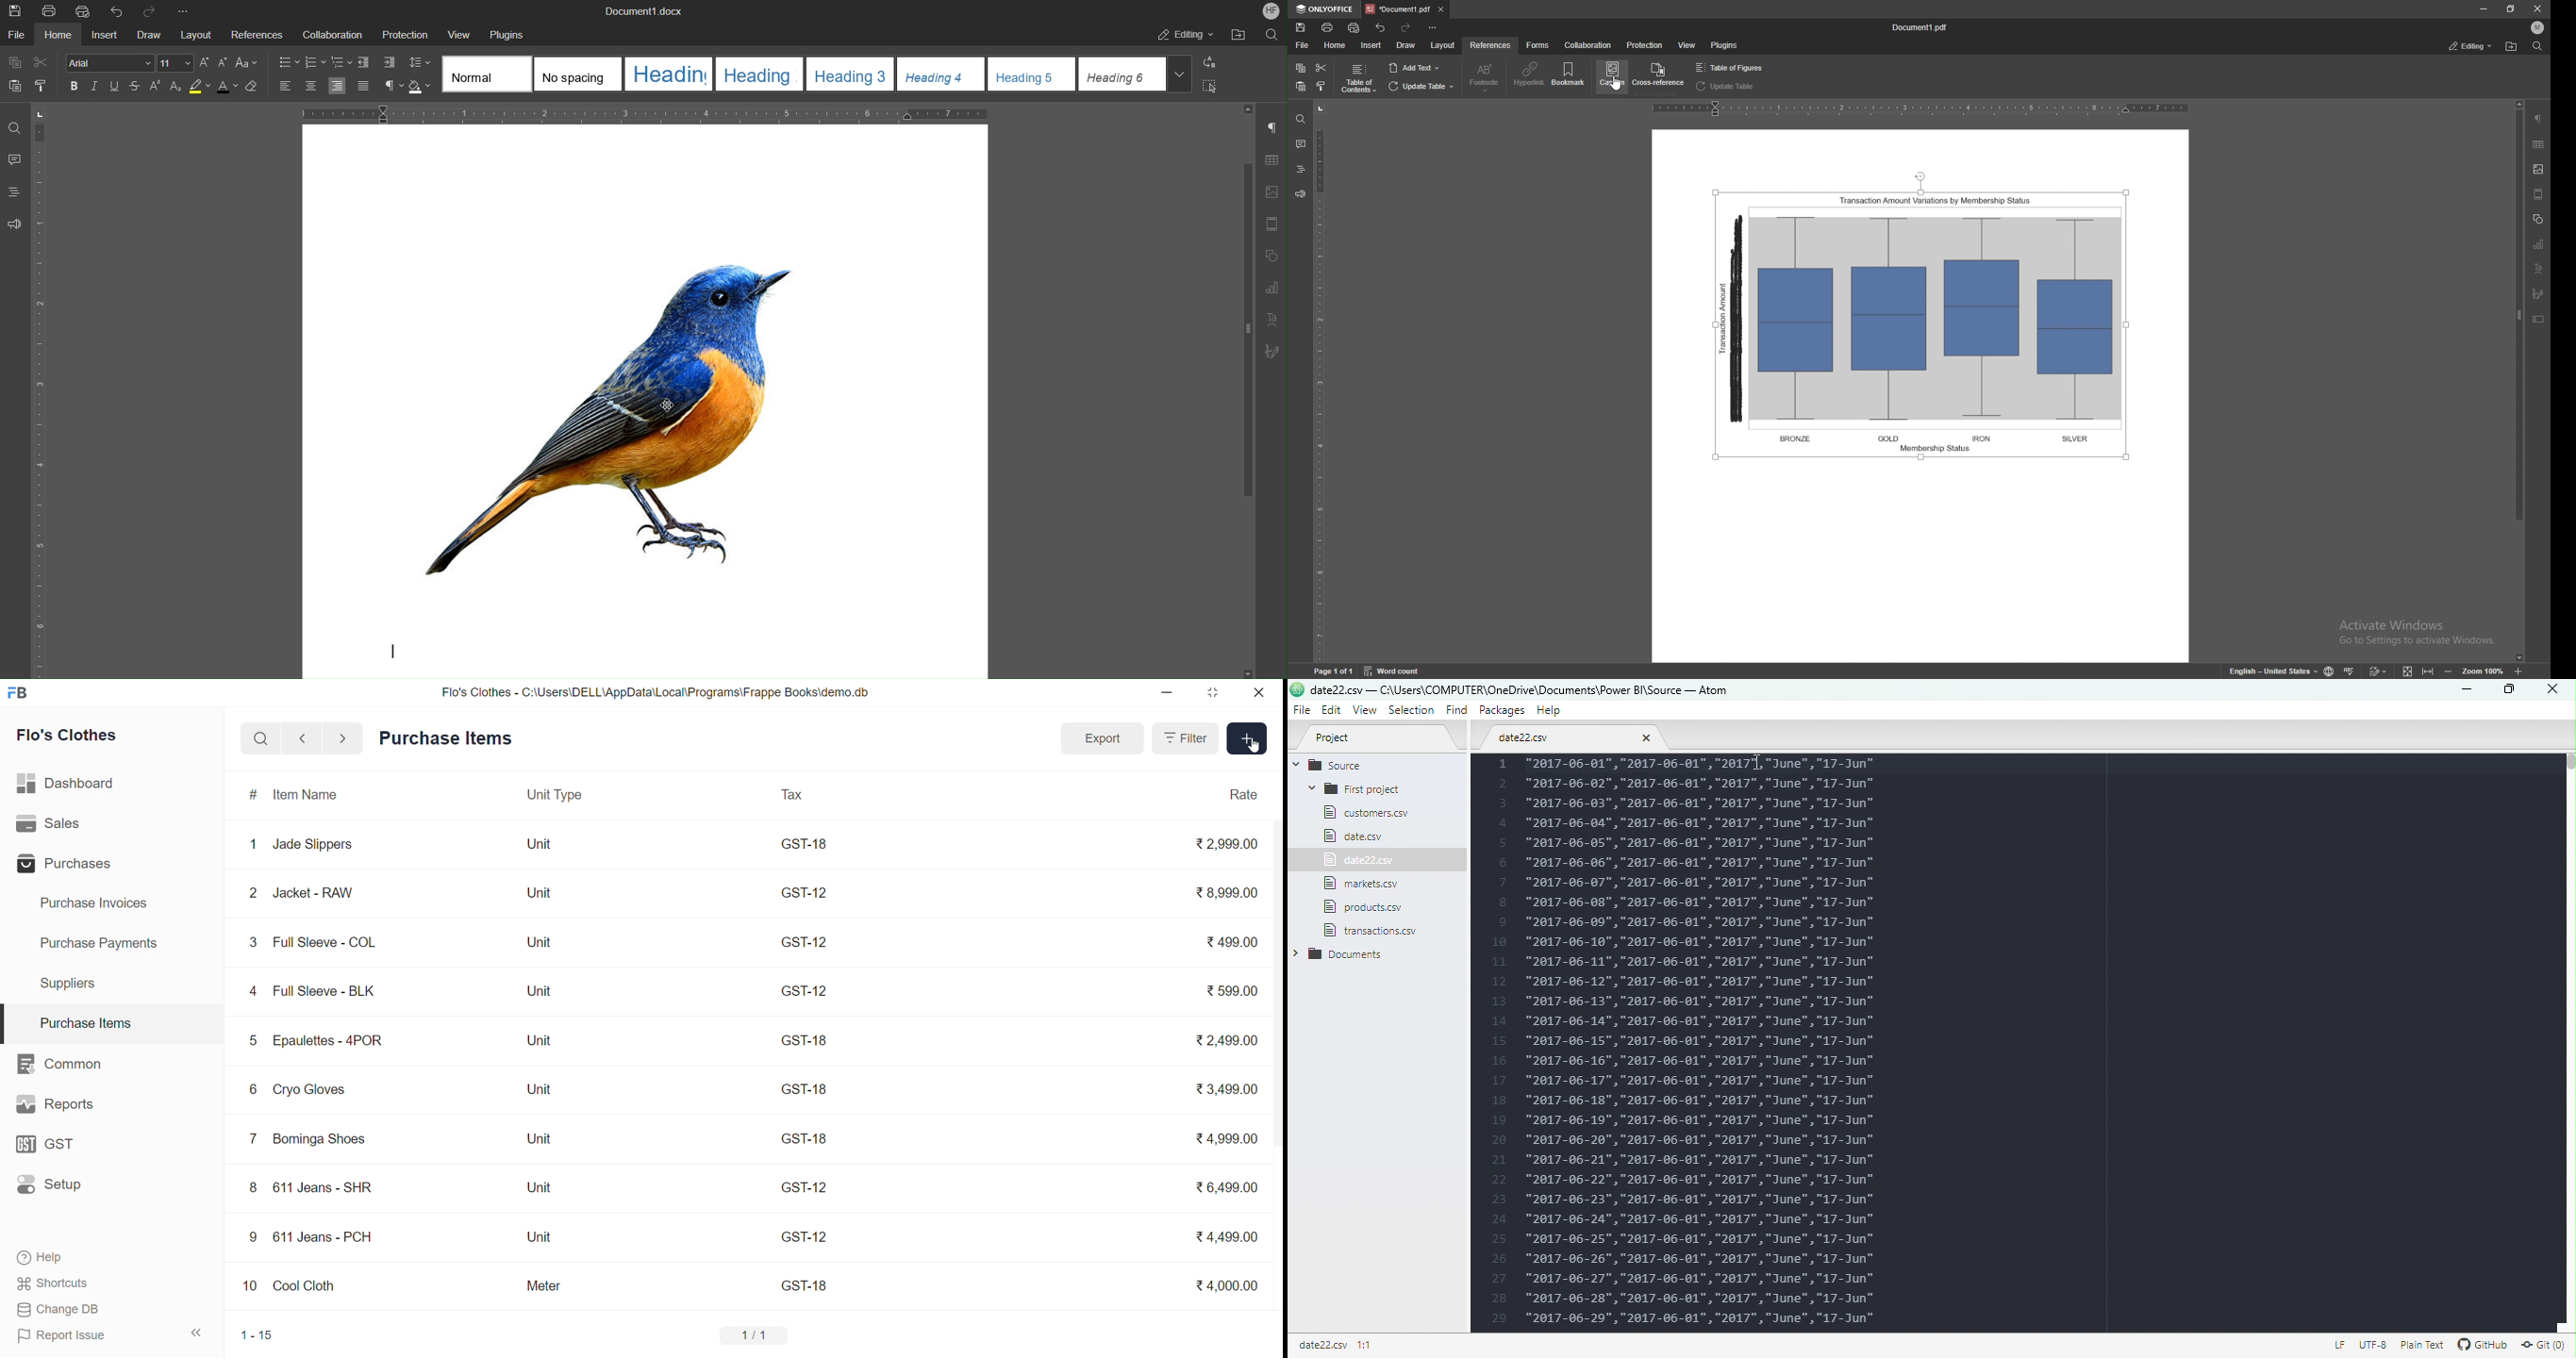 The image size is (2576, 1372). I want to click on customize toolbar, so click(1432, 28).